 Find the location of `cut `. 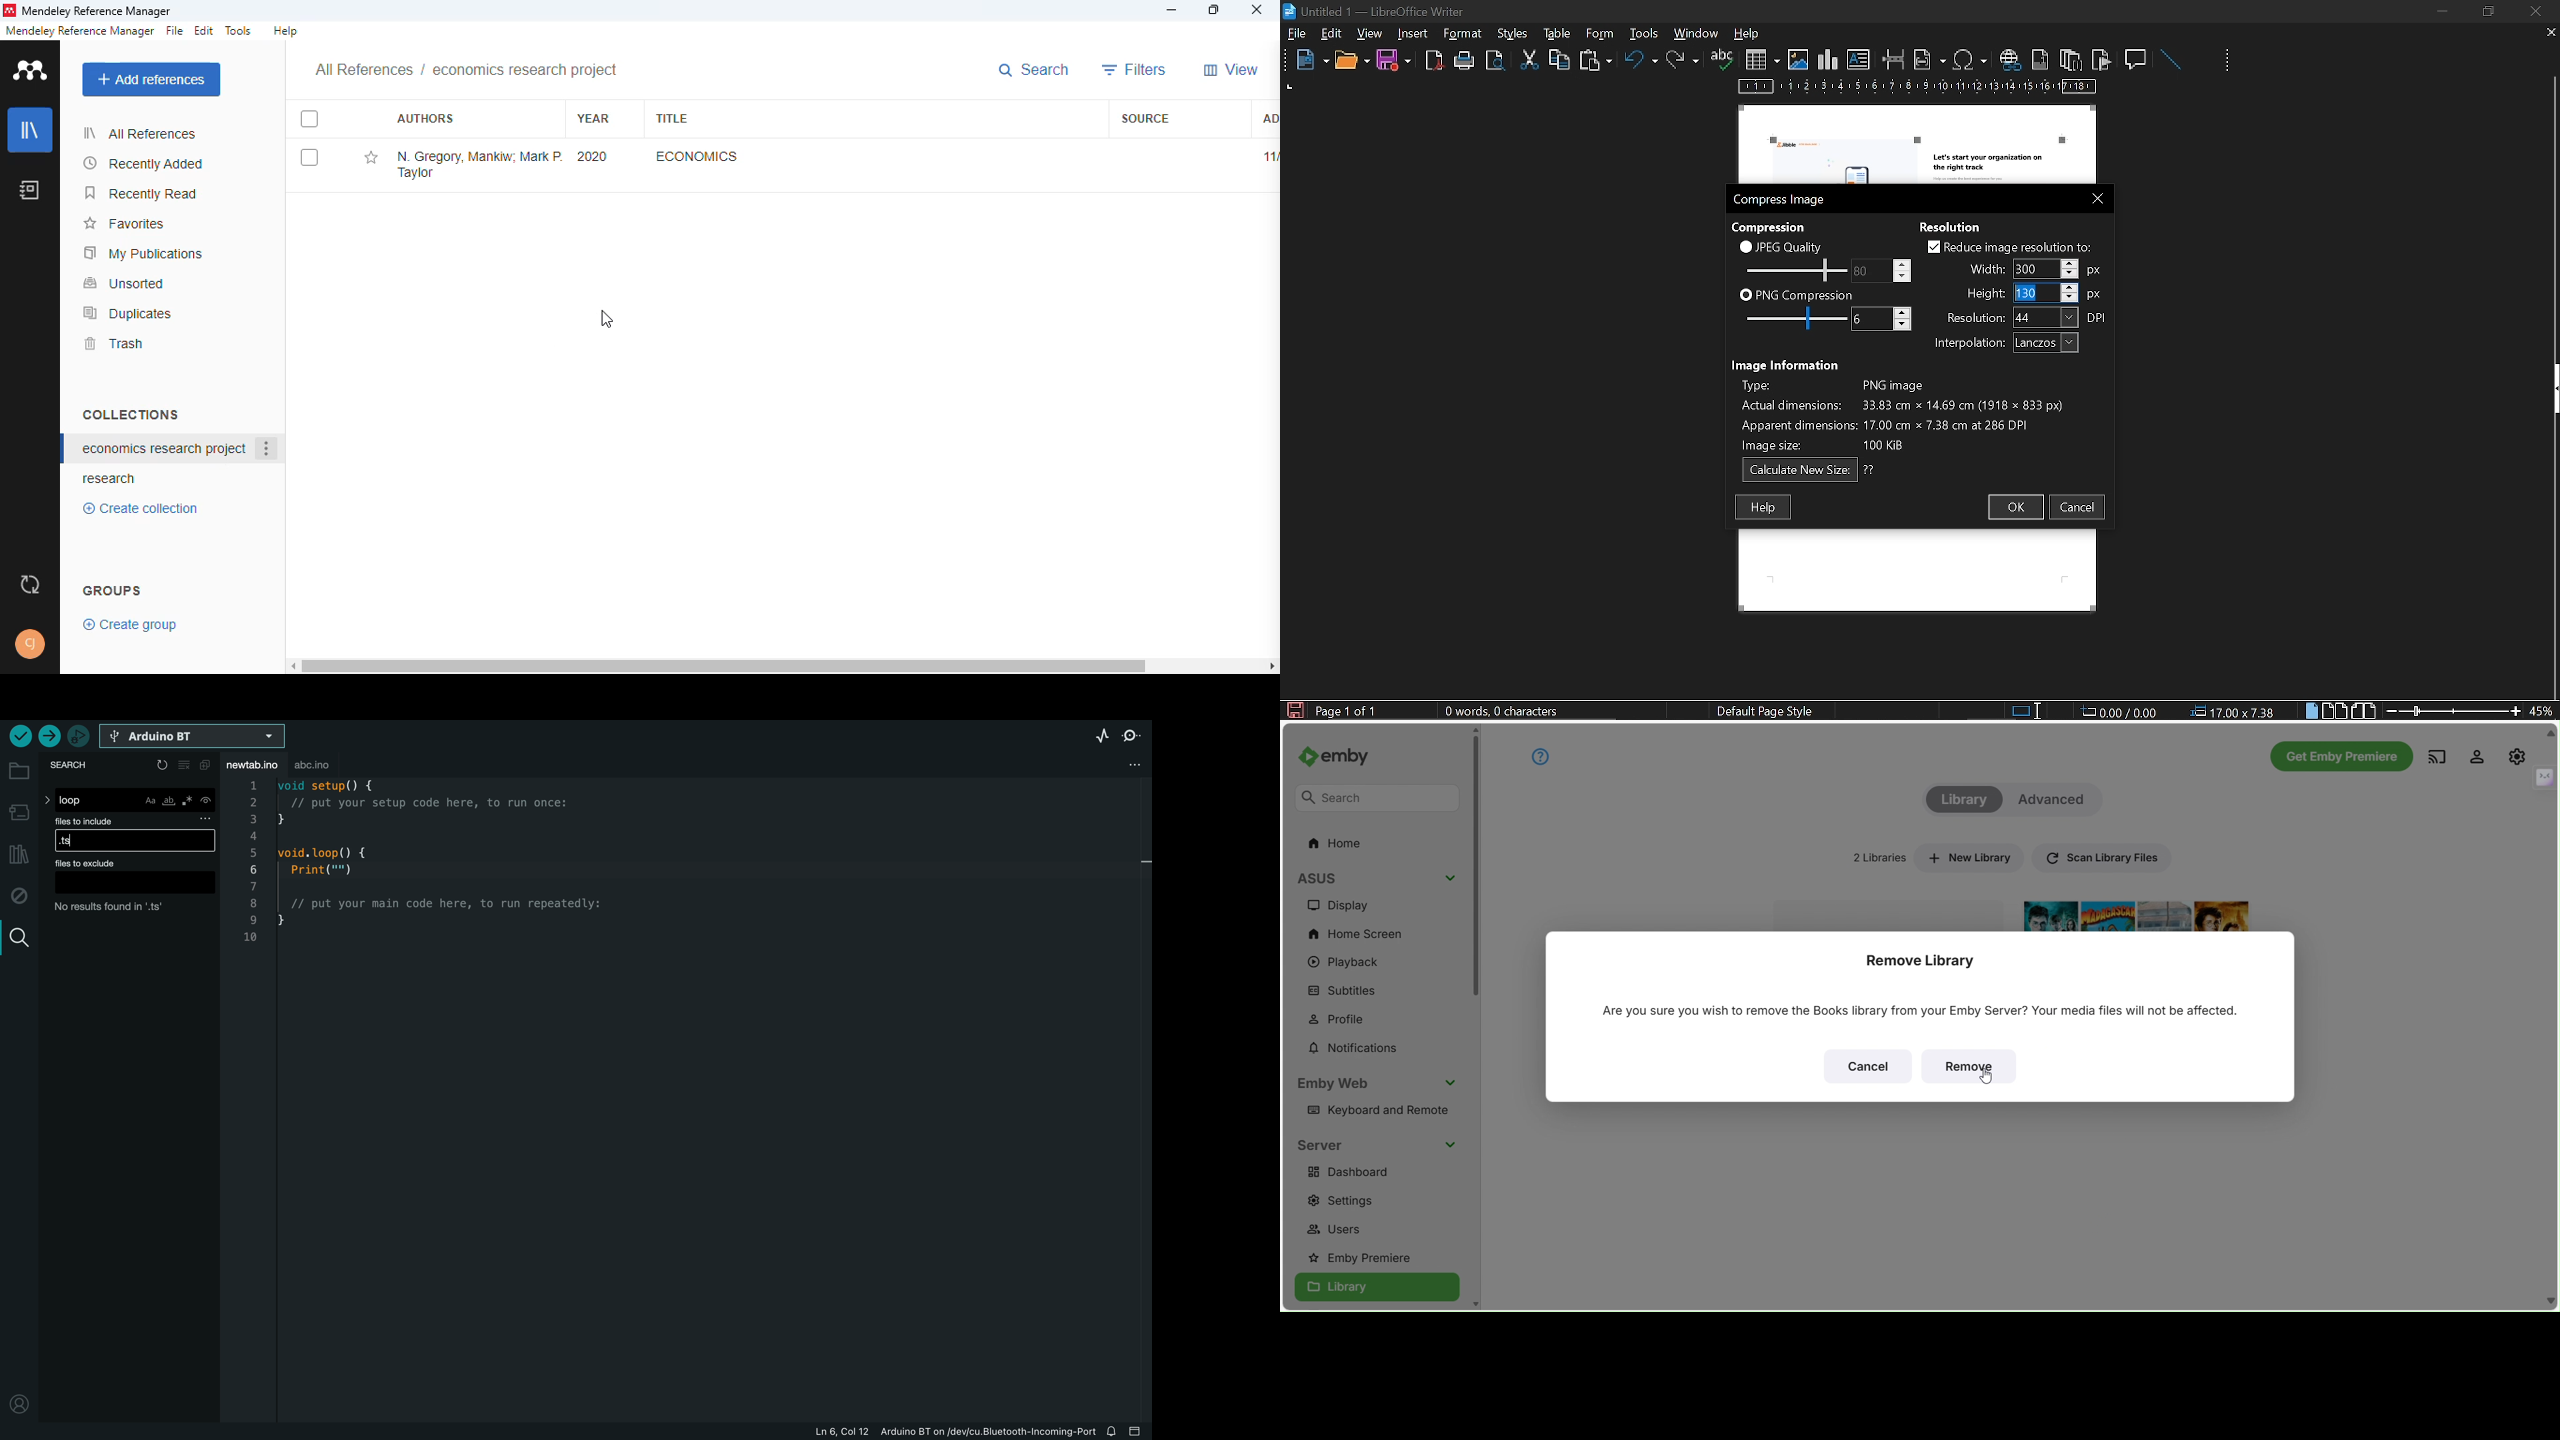

cut  is located at coordinates (1530, 60).